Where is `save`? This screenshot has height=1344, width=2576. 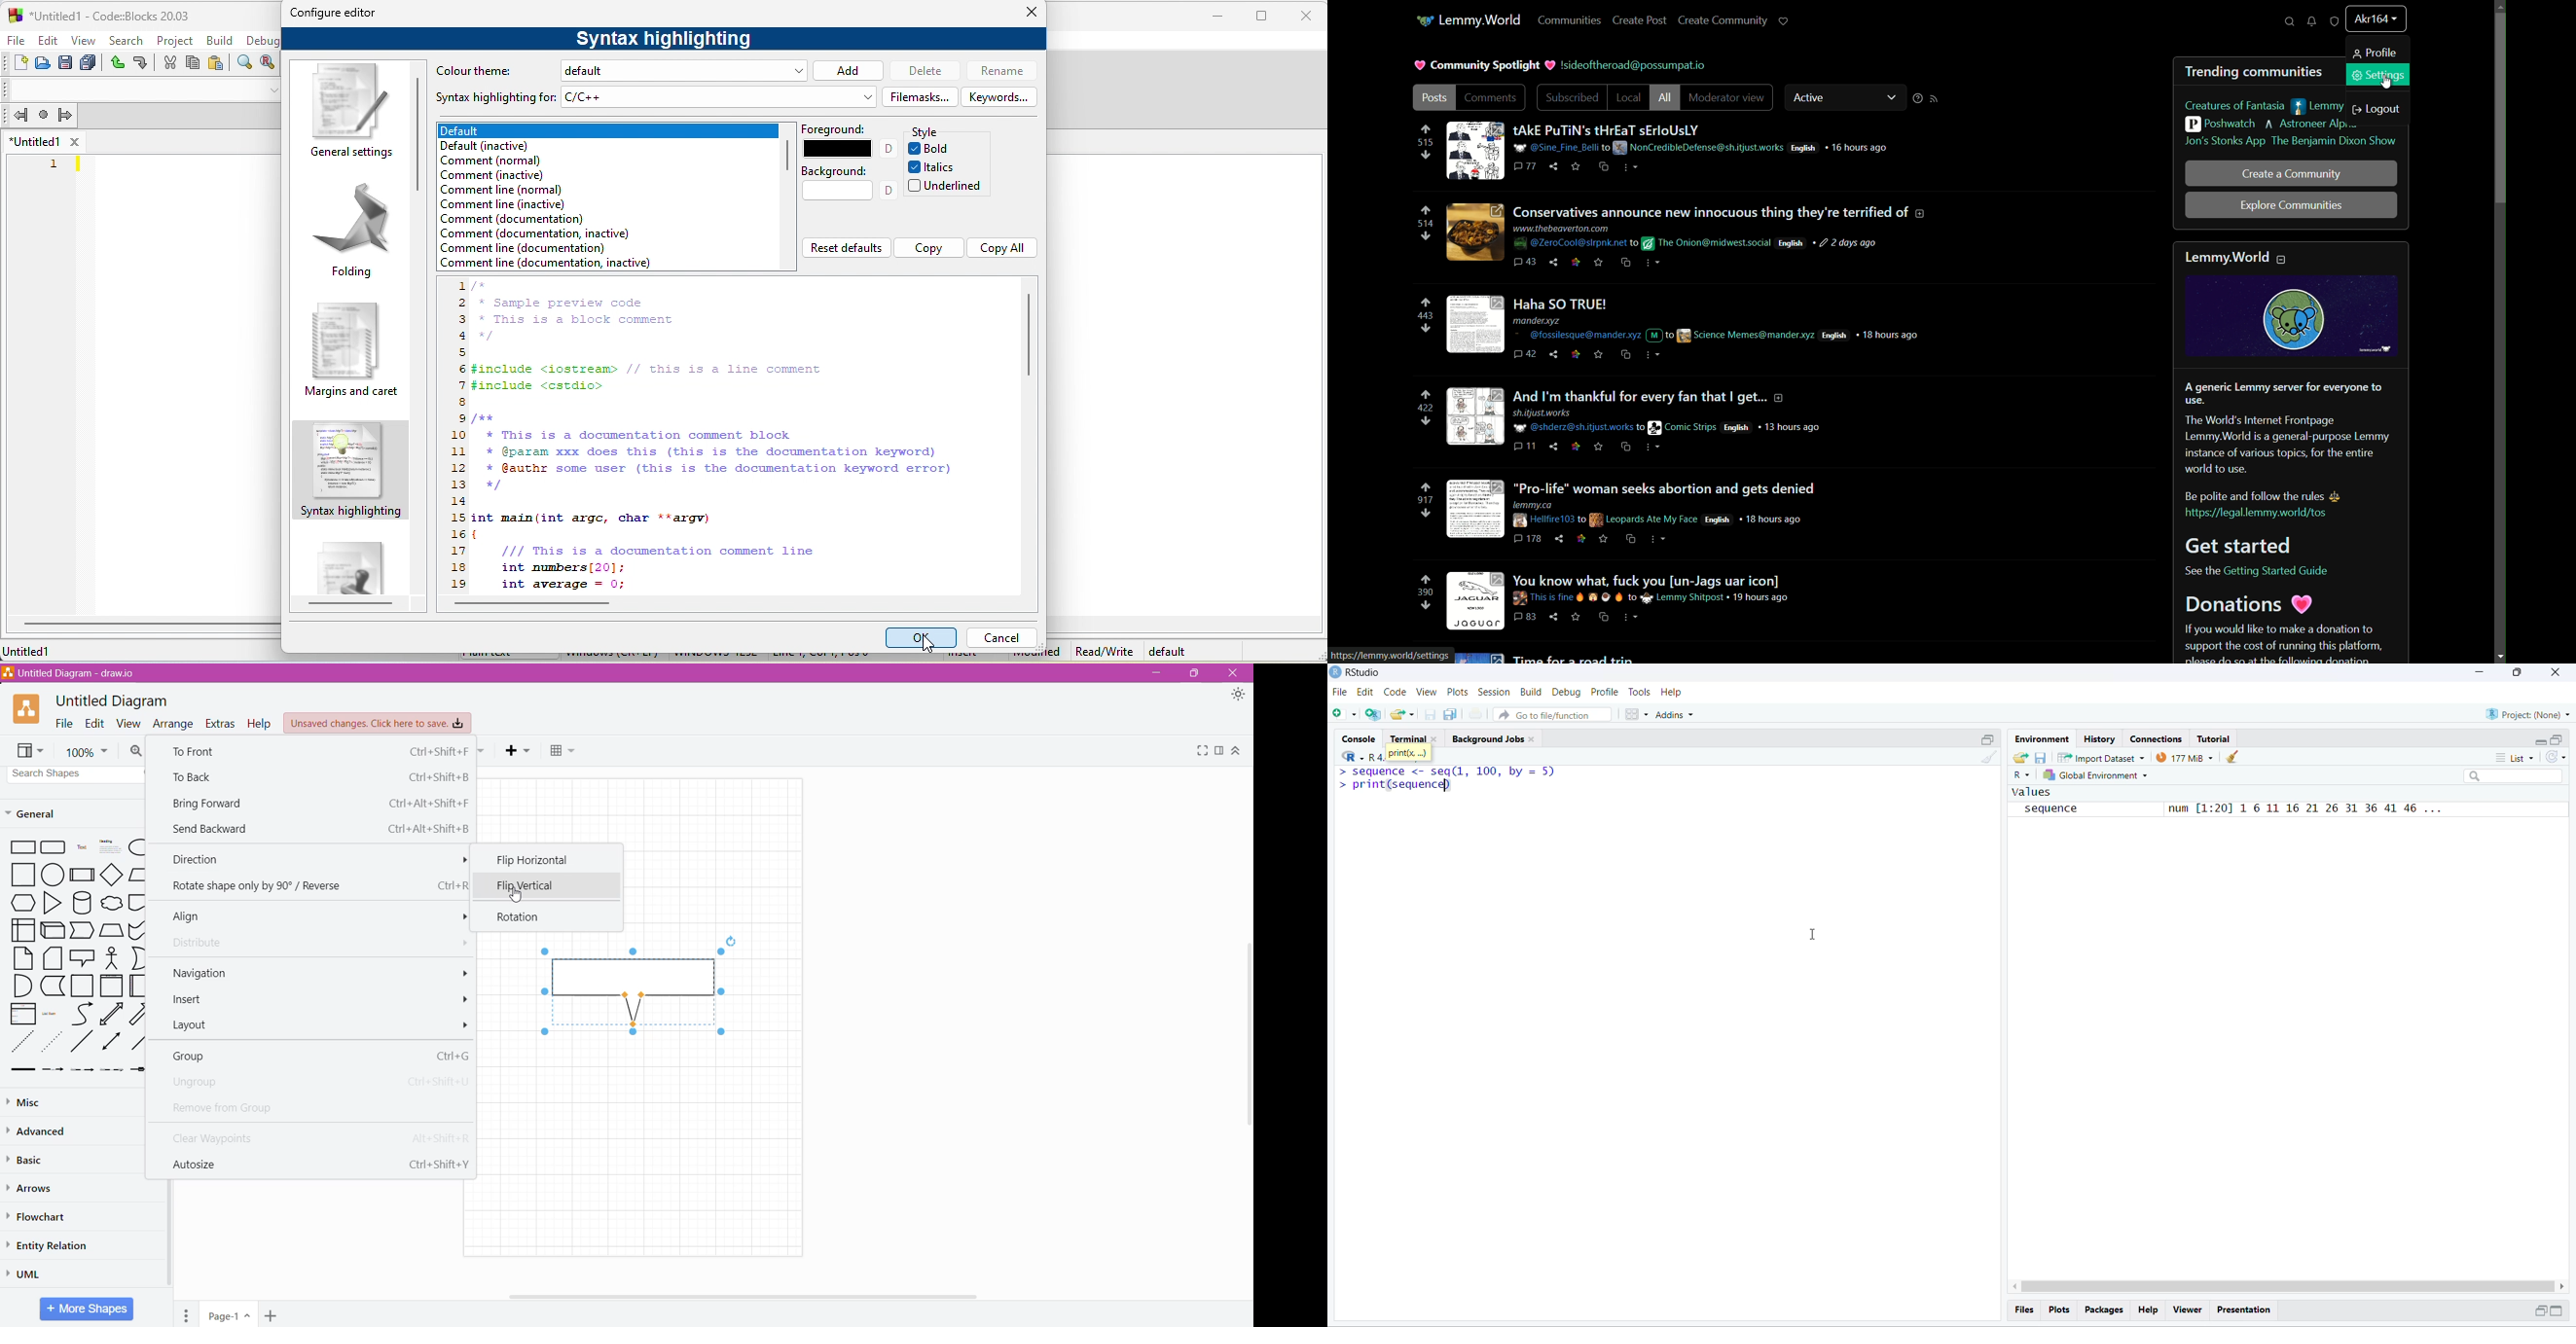
save is located at coordinates (2041, 758).